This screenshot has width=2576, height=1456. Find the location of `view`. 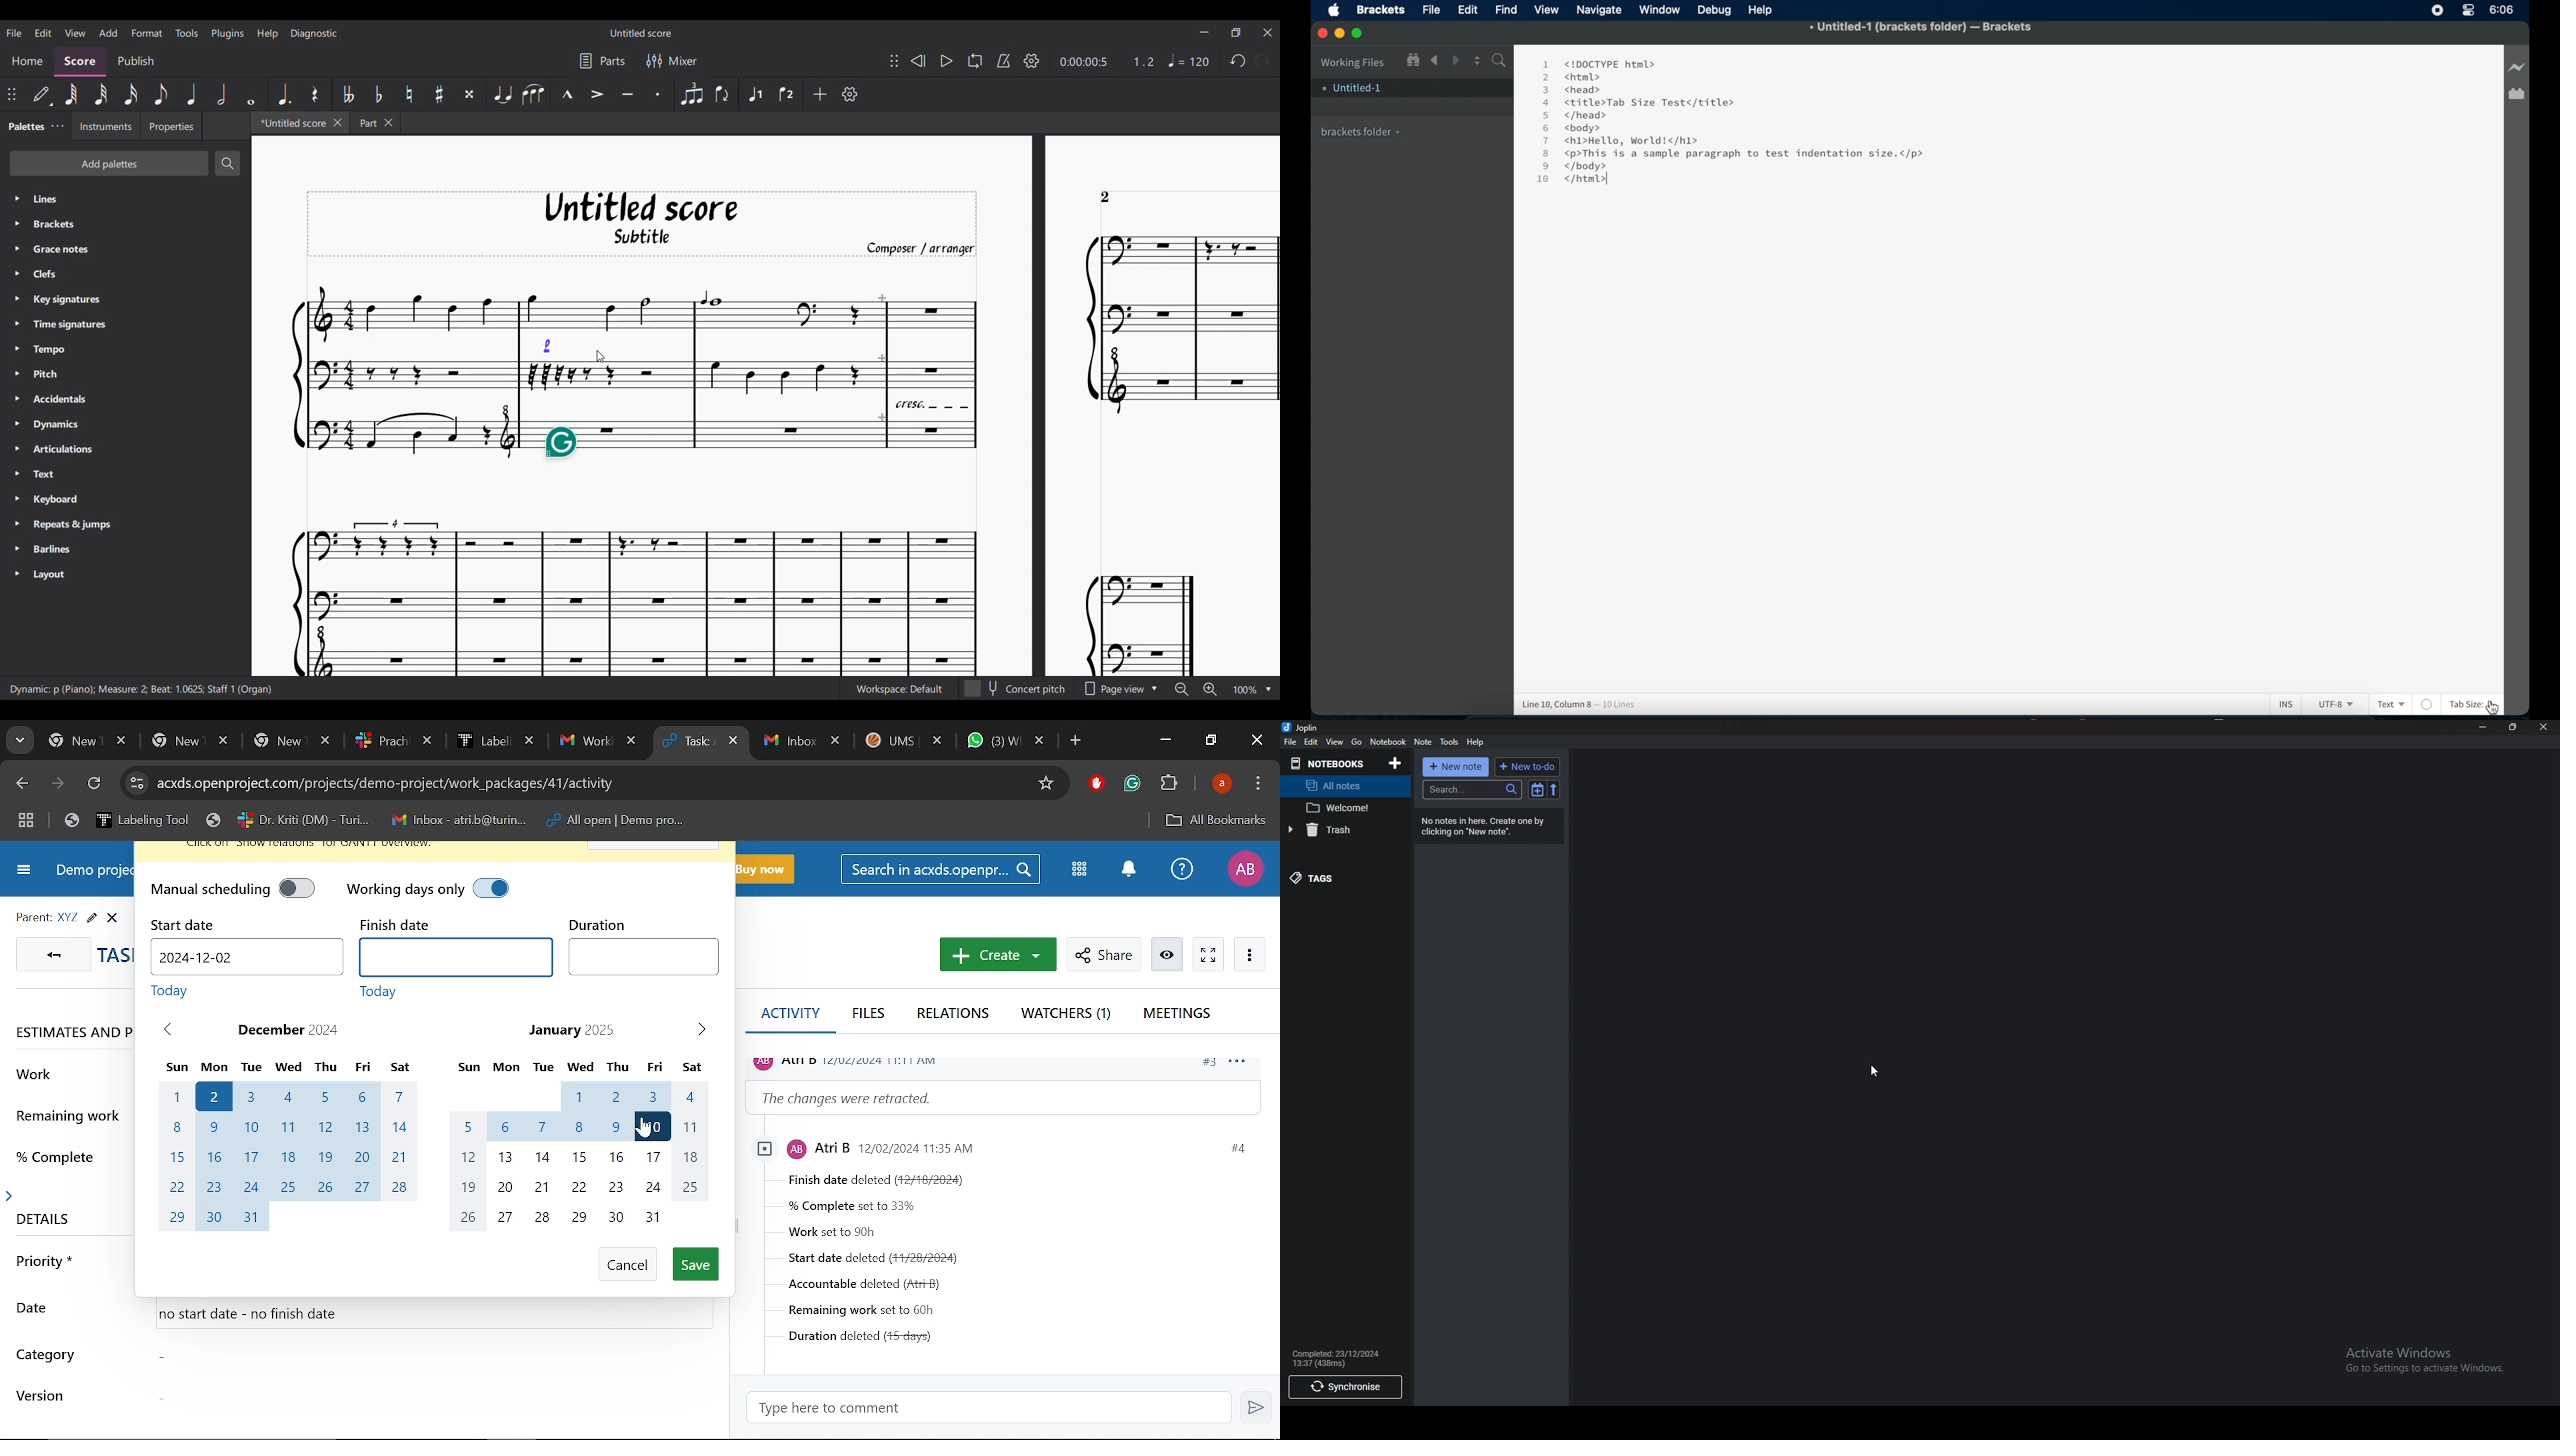

view is located at coordinates (1335, 743).